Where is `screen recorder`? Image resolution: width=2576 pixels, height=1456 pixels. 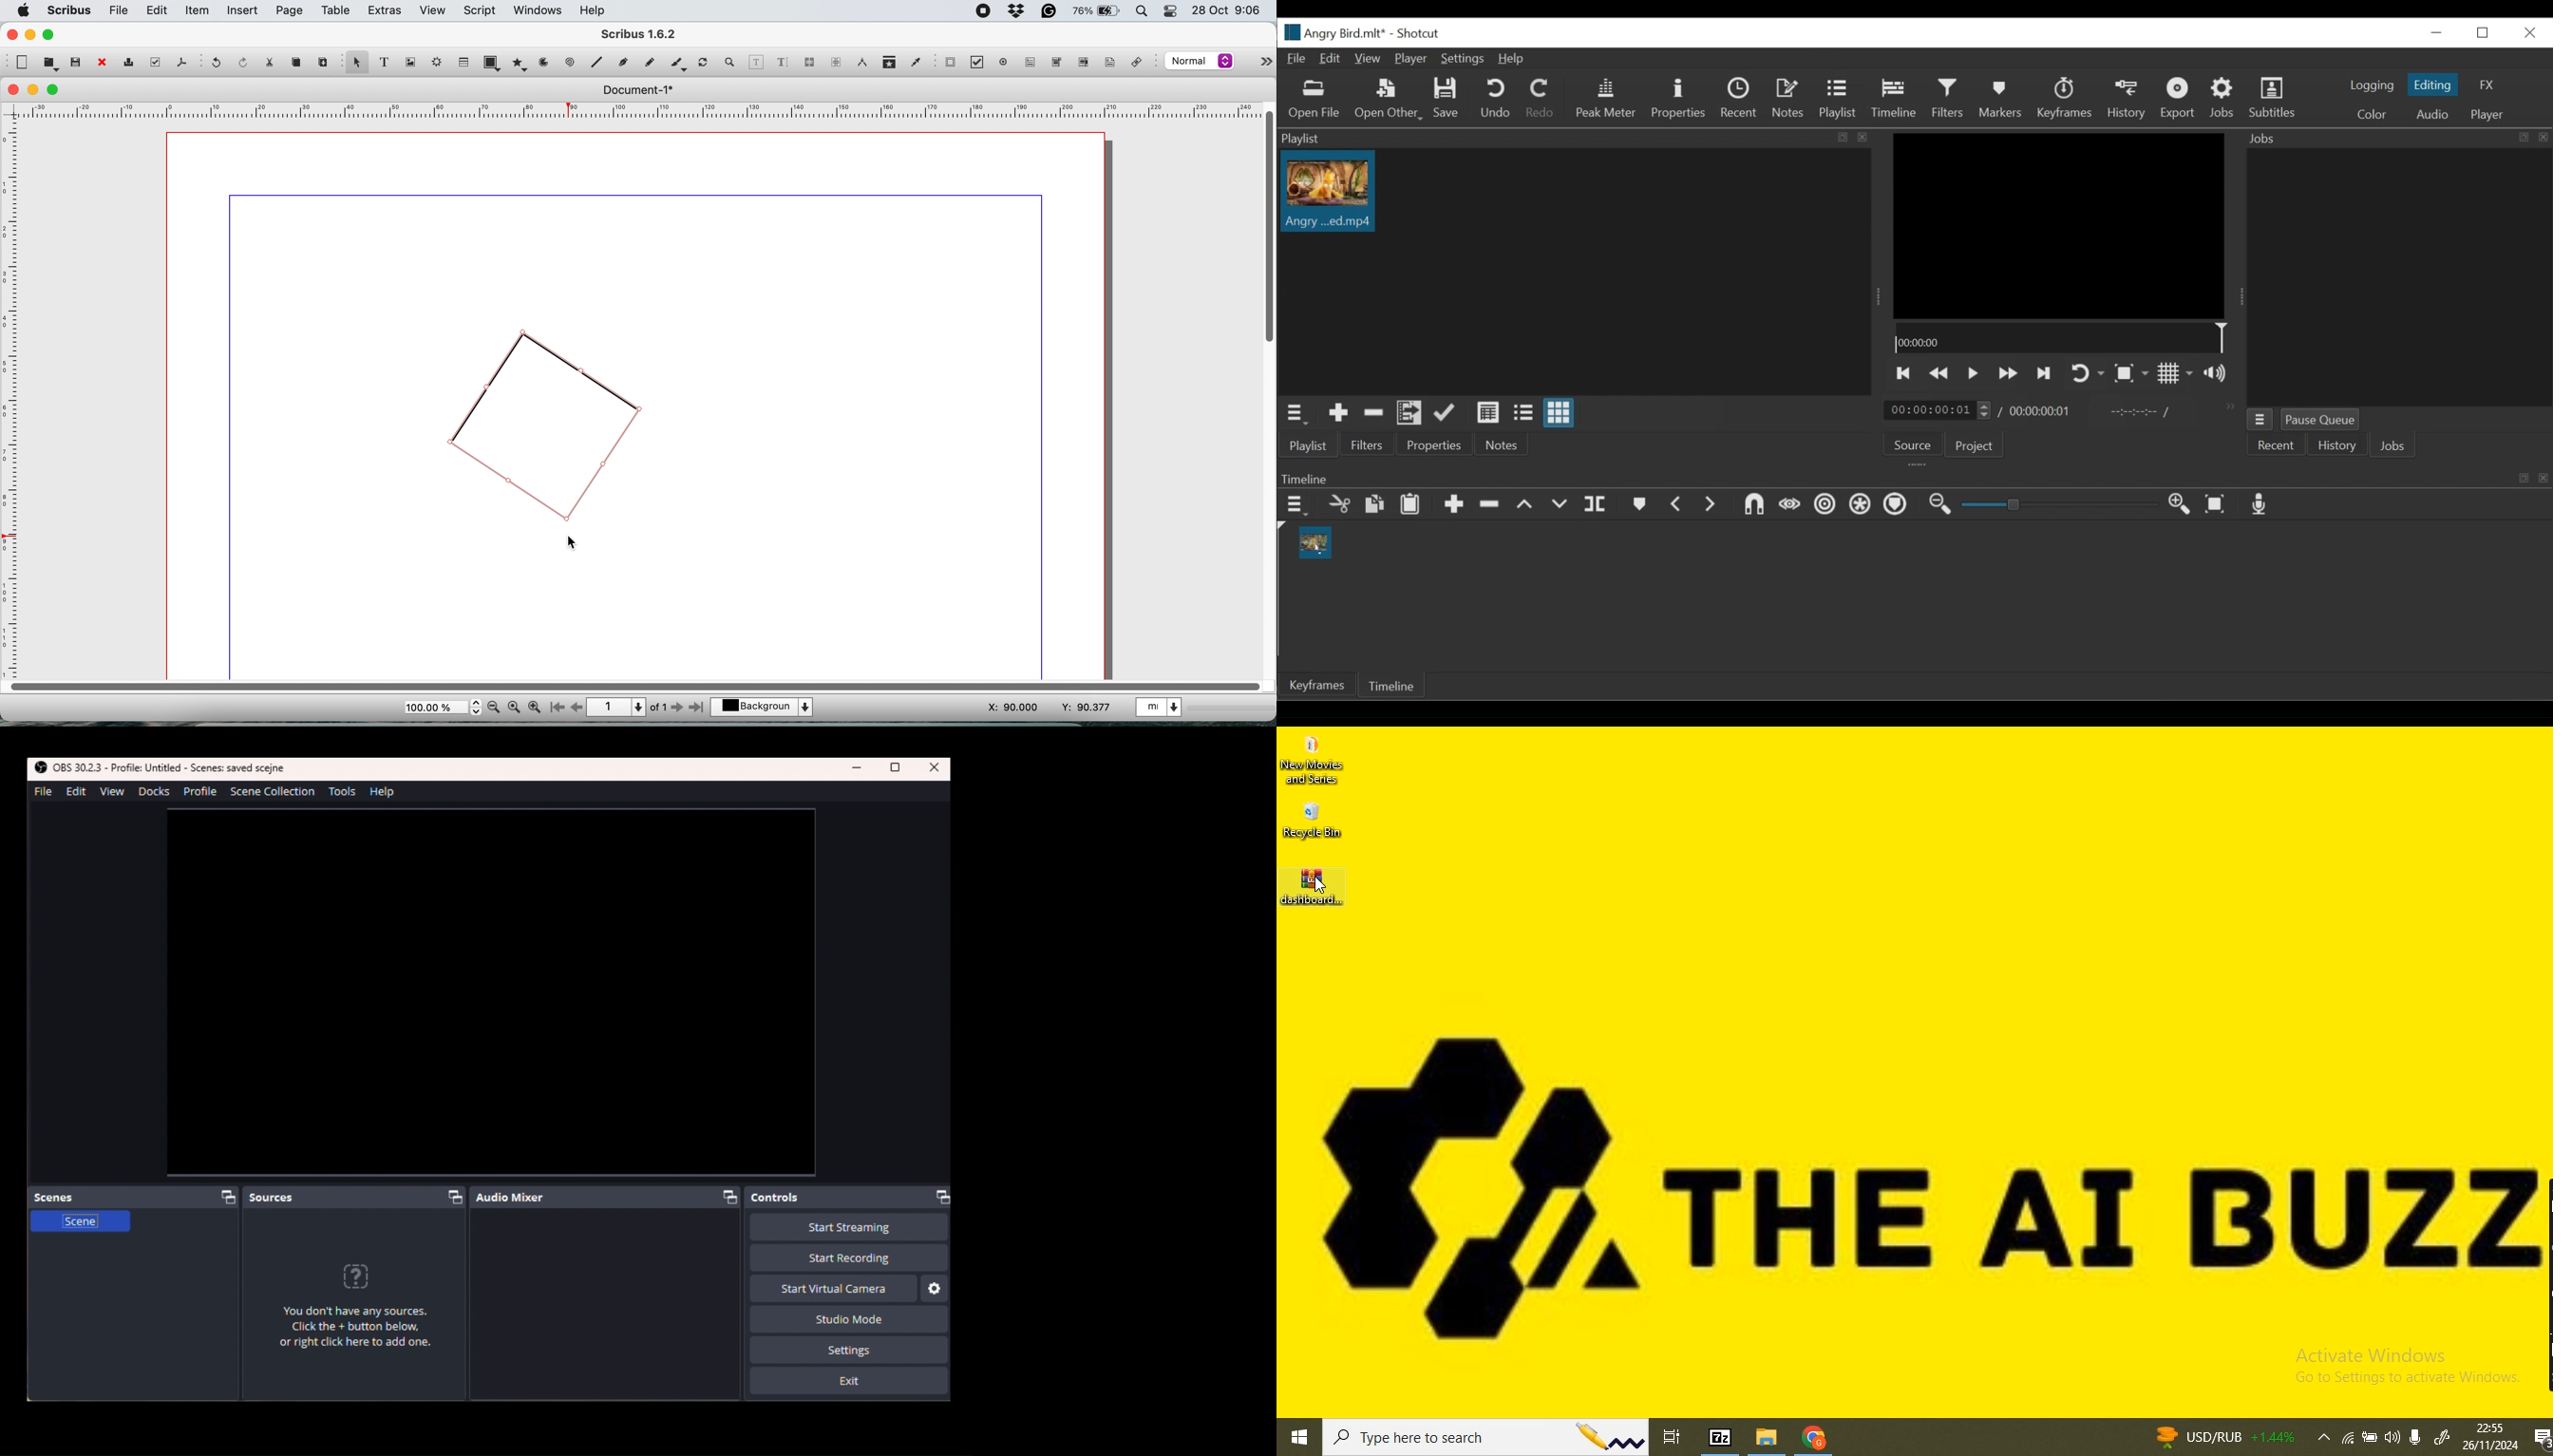 screen recorder is located at coordinates (981, 9).